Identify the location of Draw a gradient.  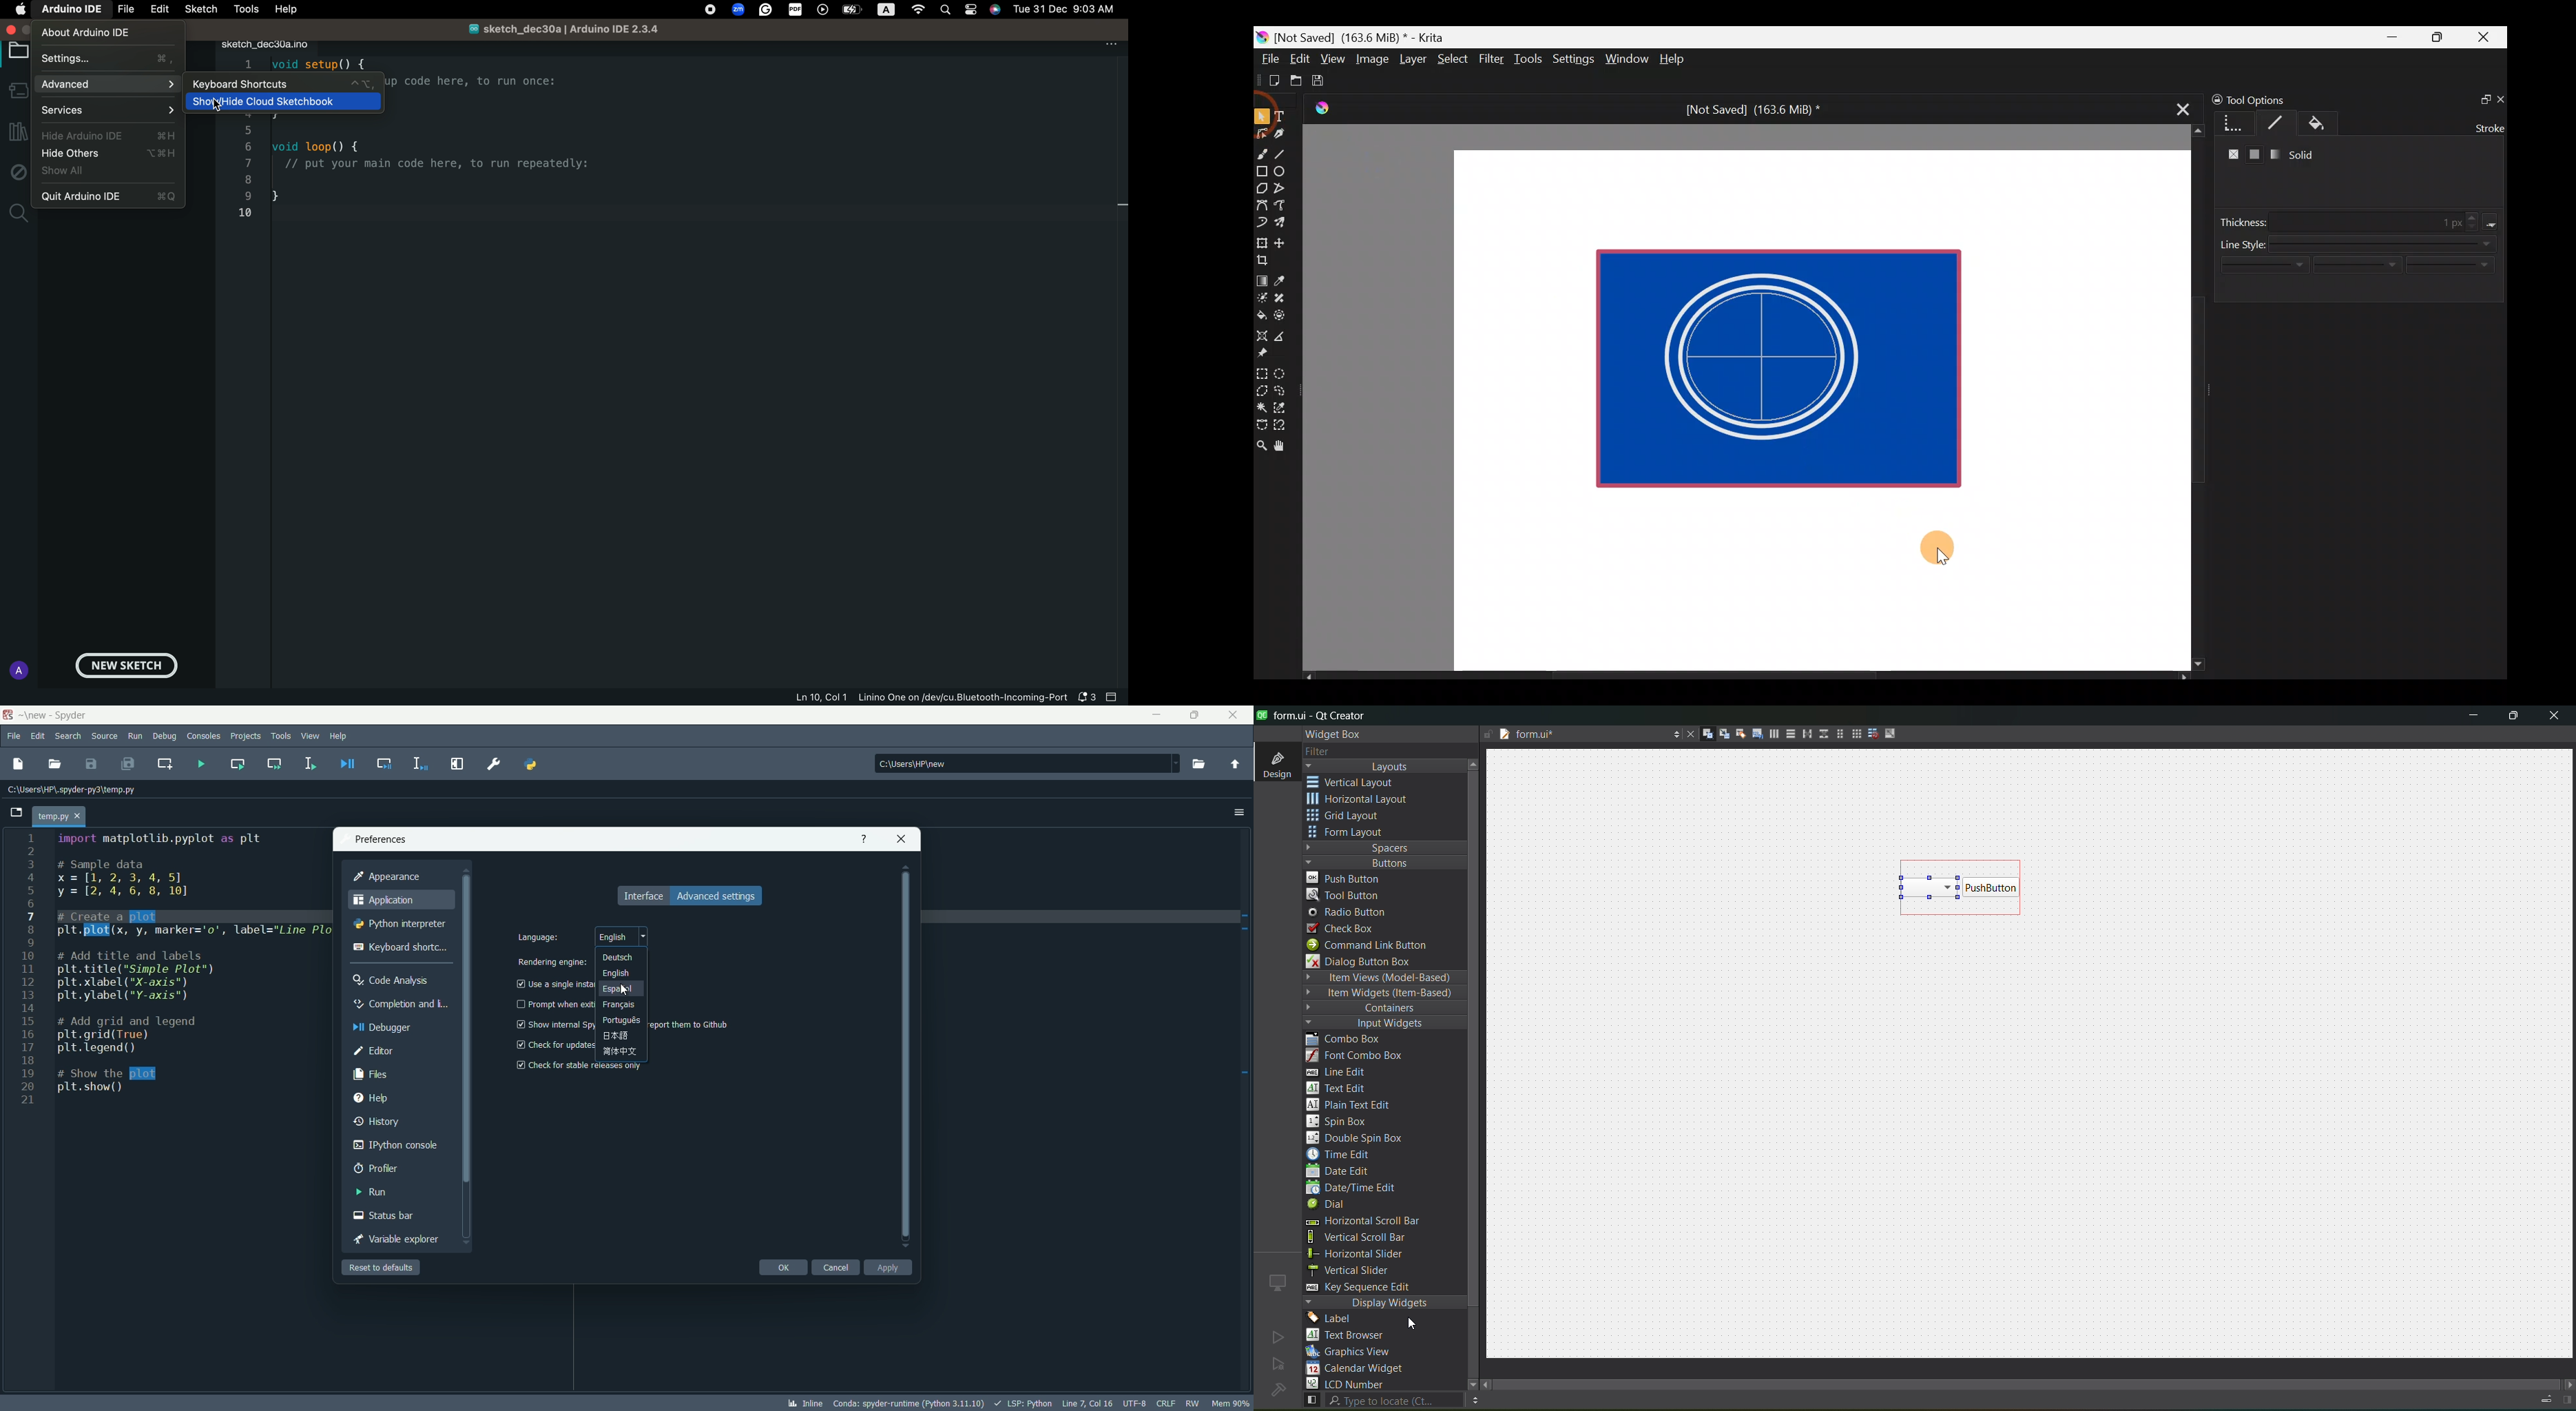
(1261, 277).